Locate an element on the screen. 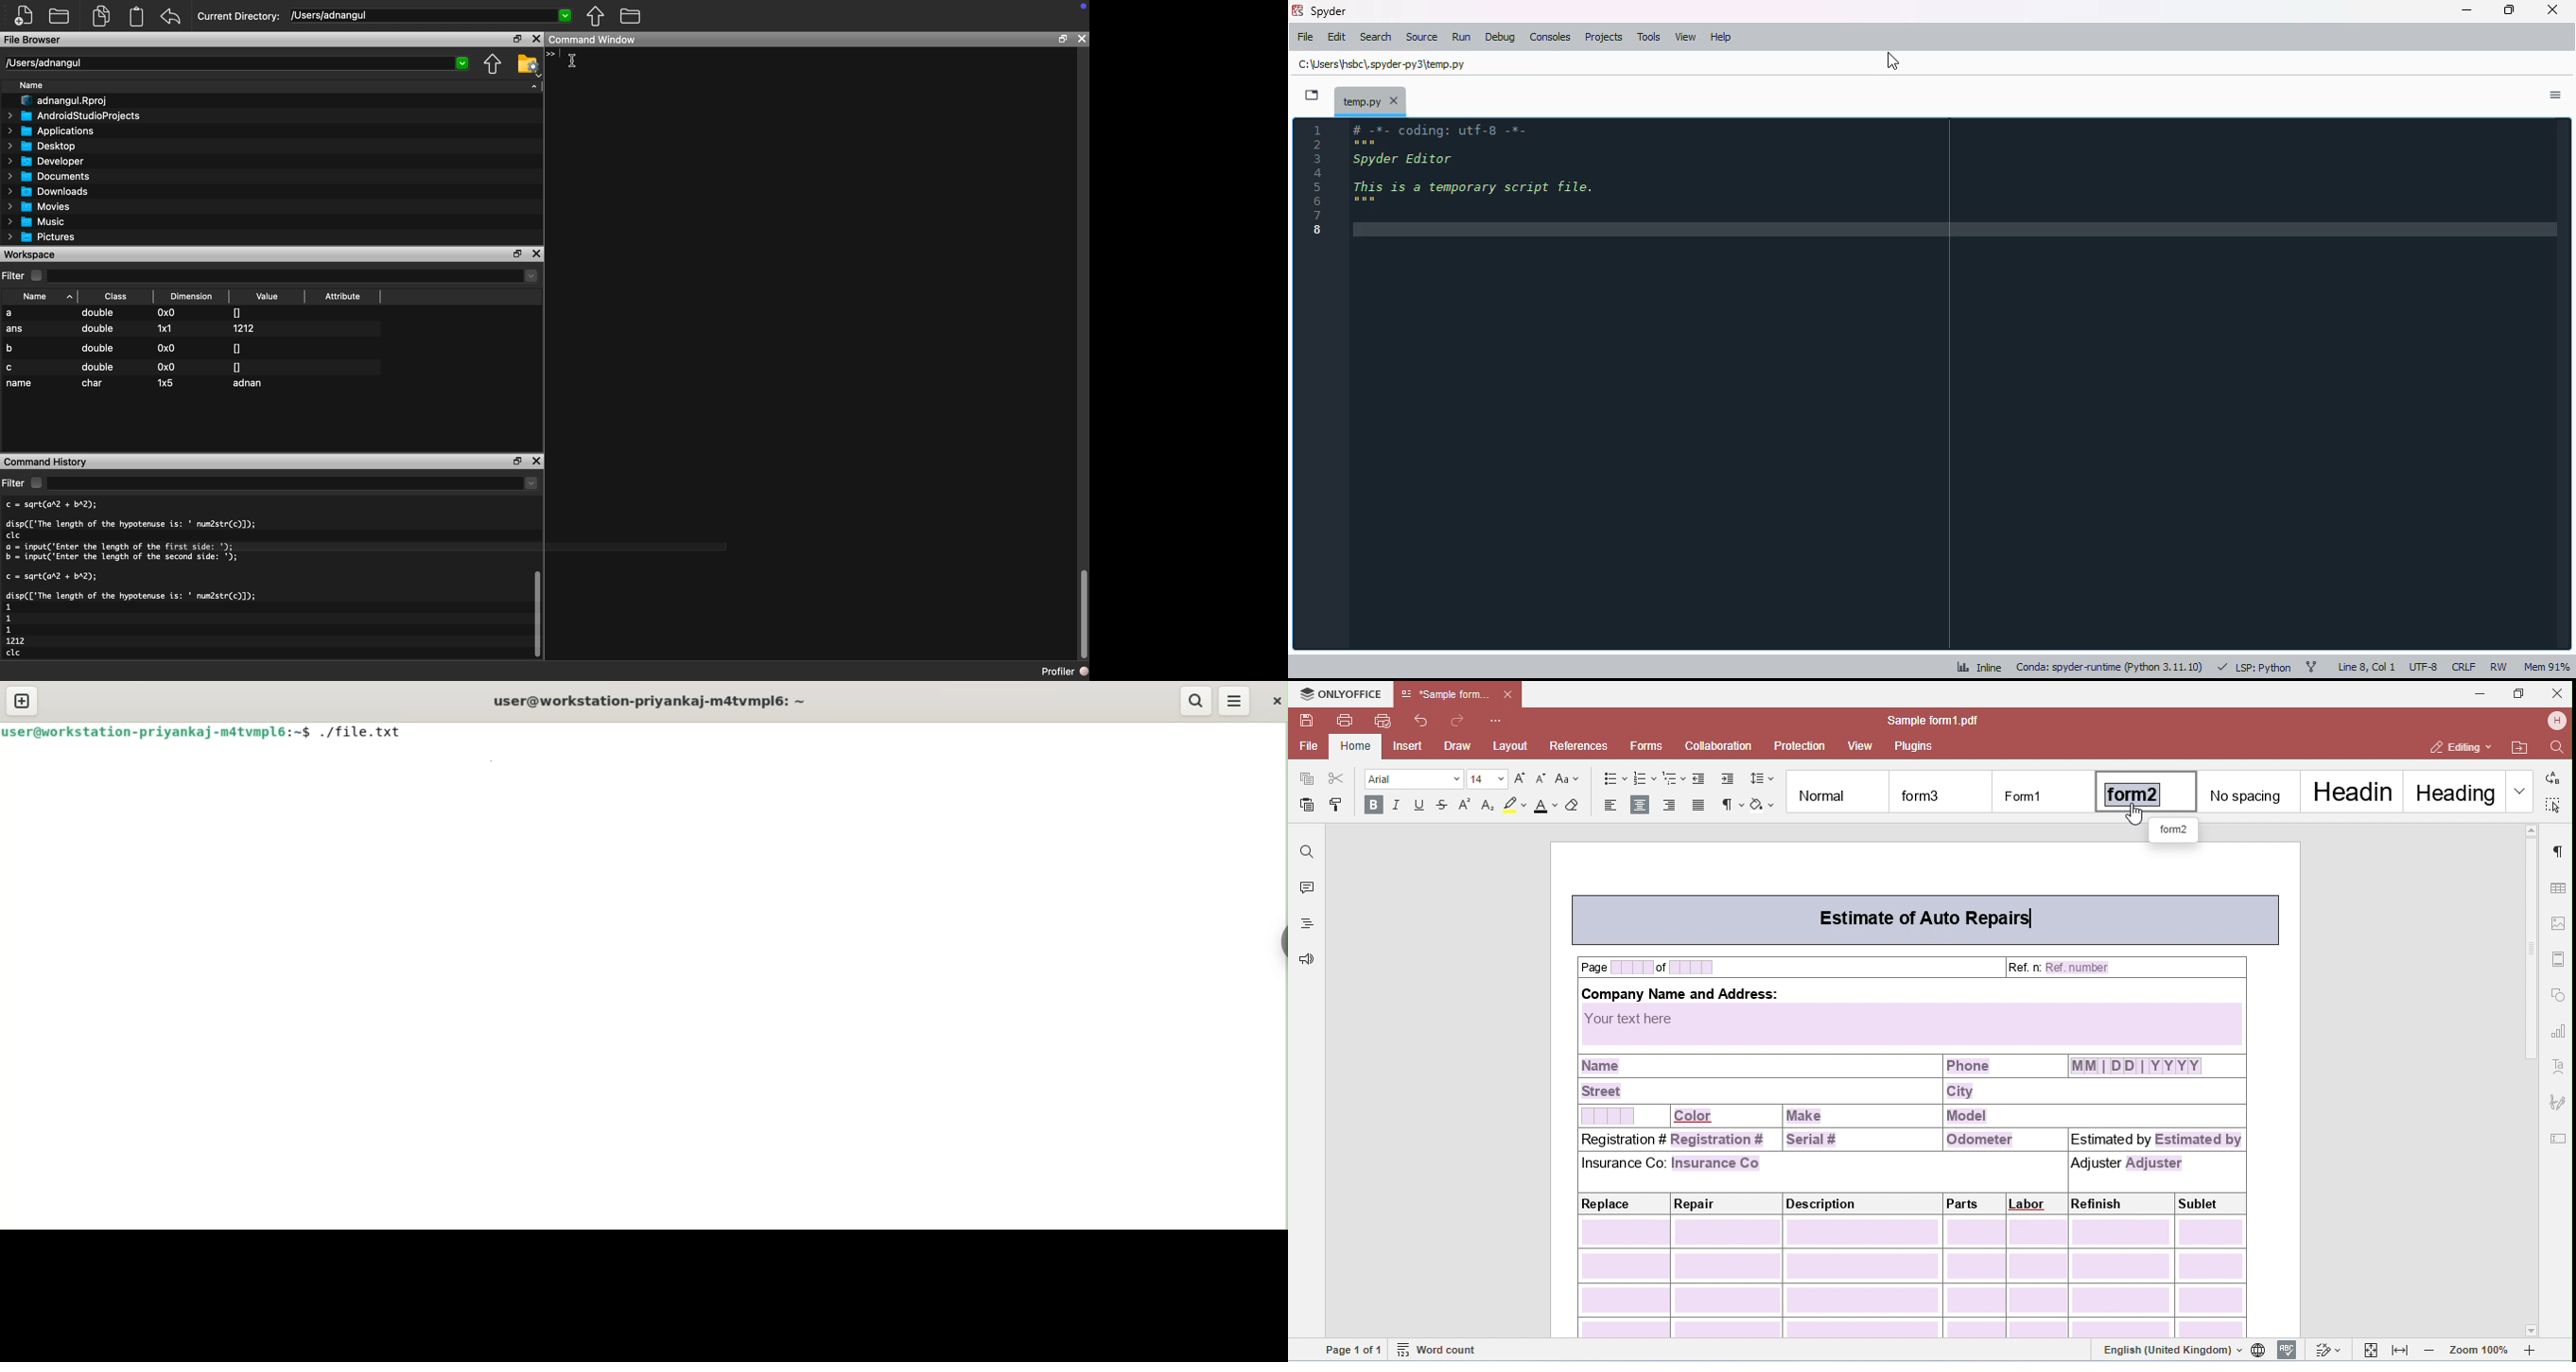 The image size is (2576, 1372). documents is located at coordinates (101, 15).